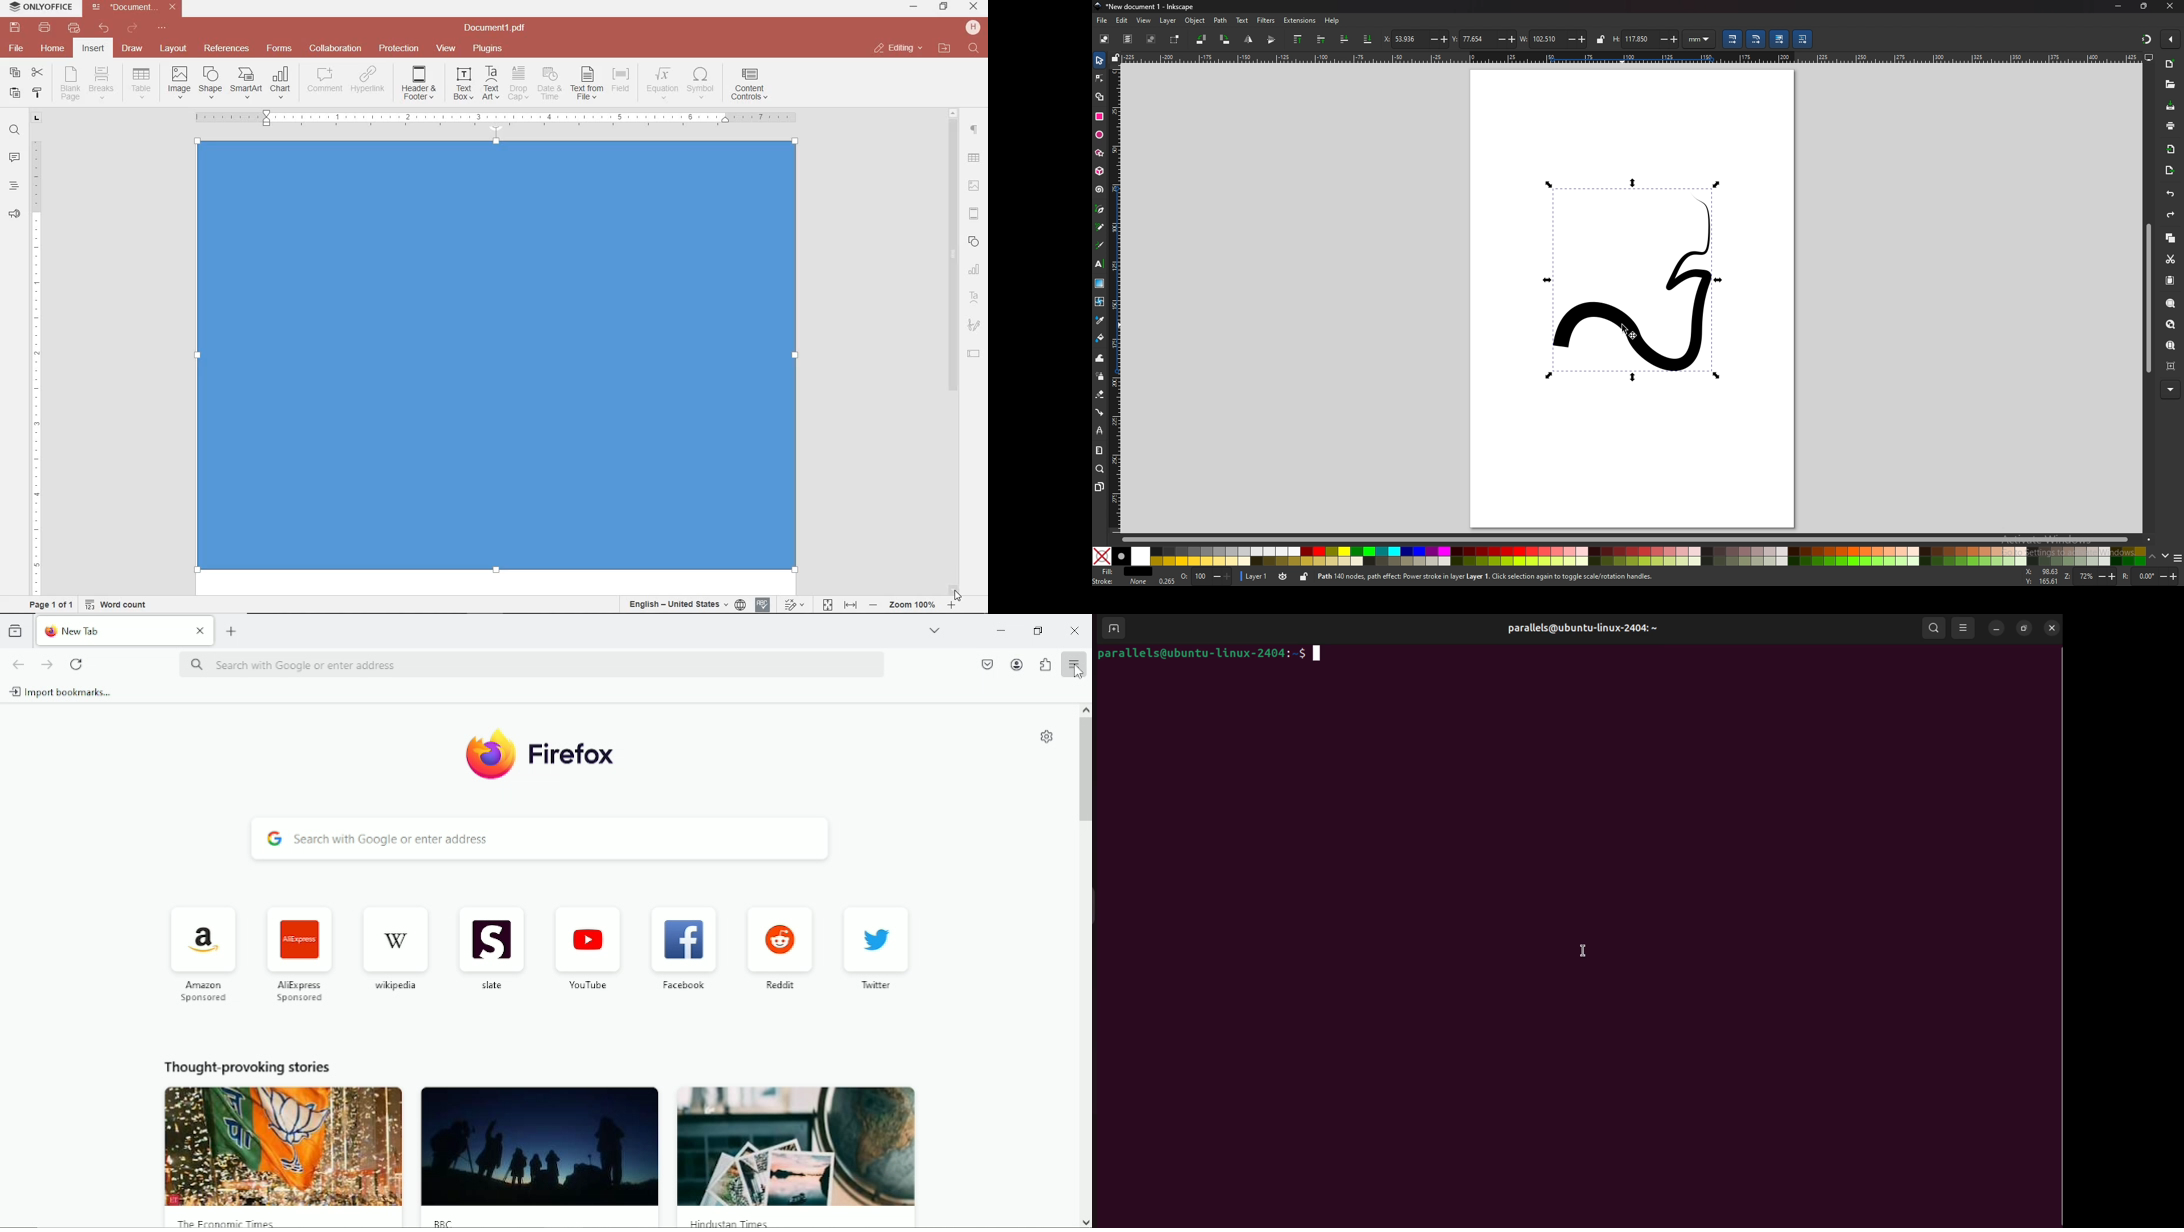 This screenshot has width=2184, height=1232. What do you see at coordinates (233, 632) in the screenshot?
I see `new tab` at bounding box center [233, 632].